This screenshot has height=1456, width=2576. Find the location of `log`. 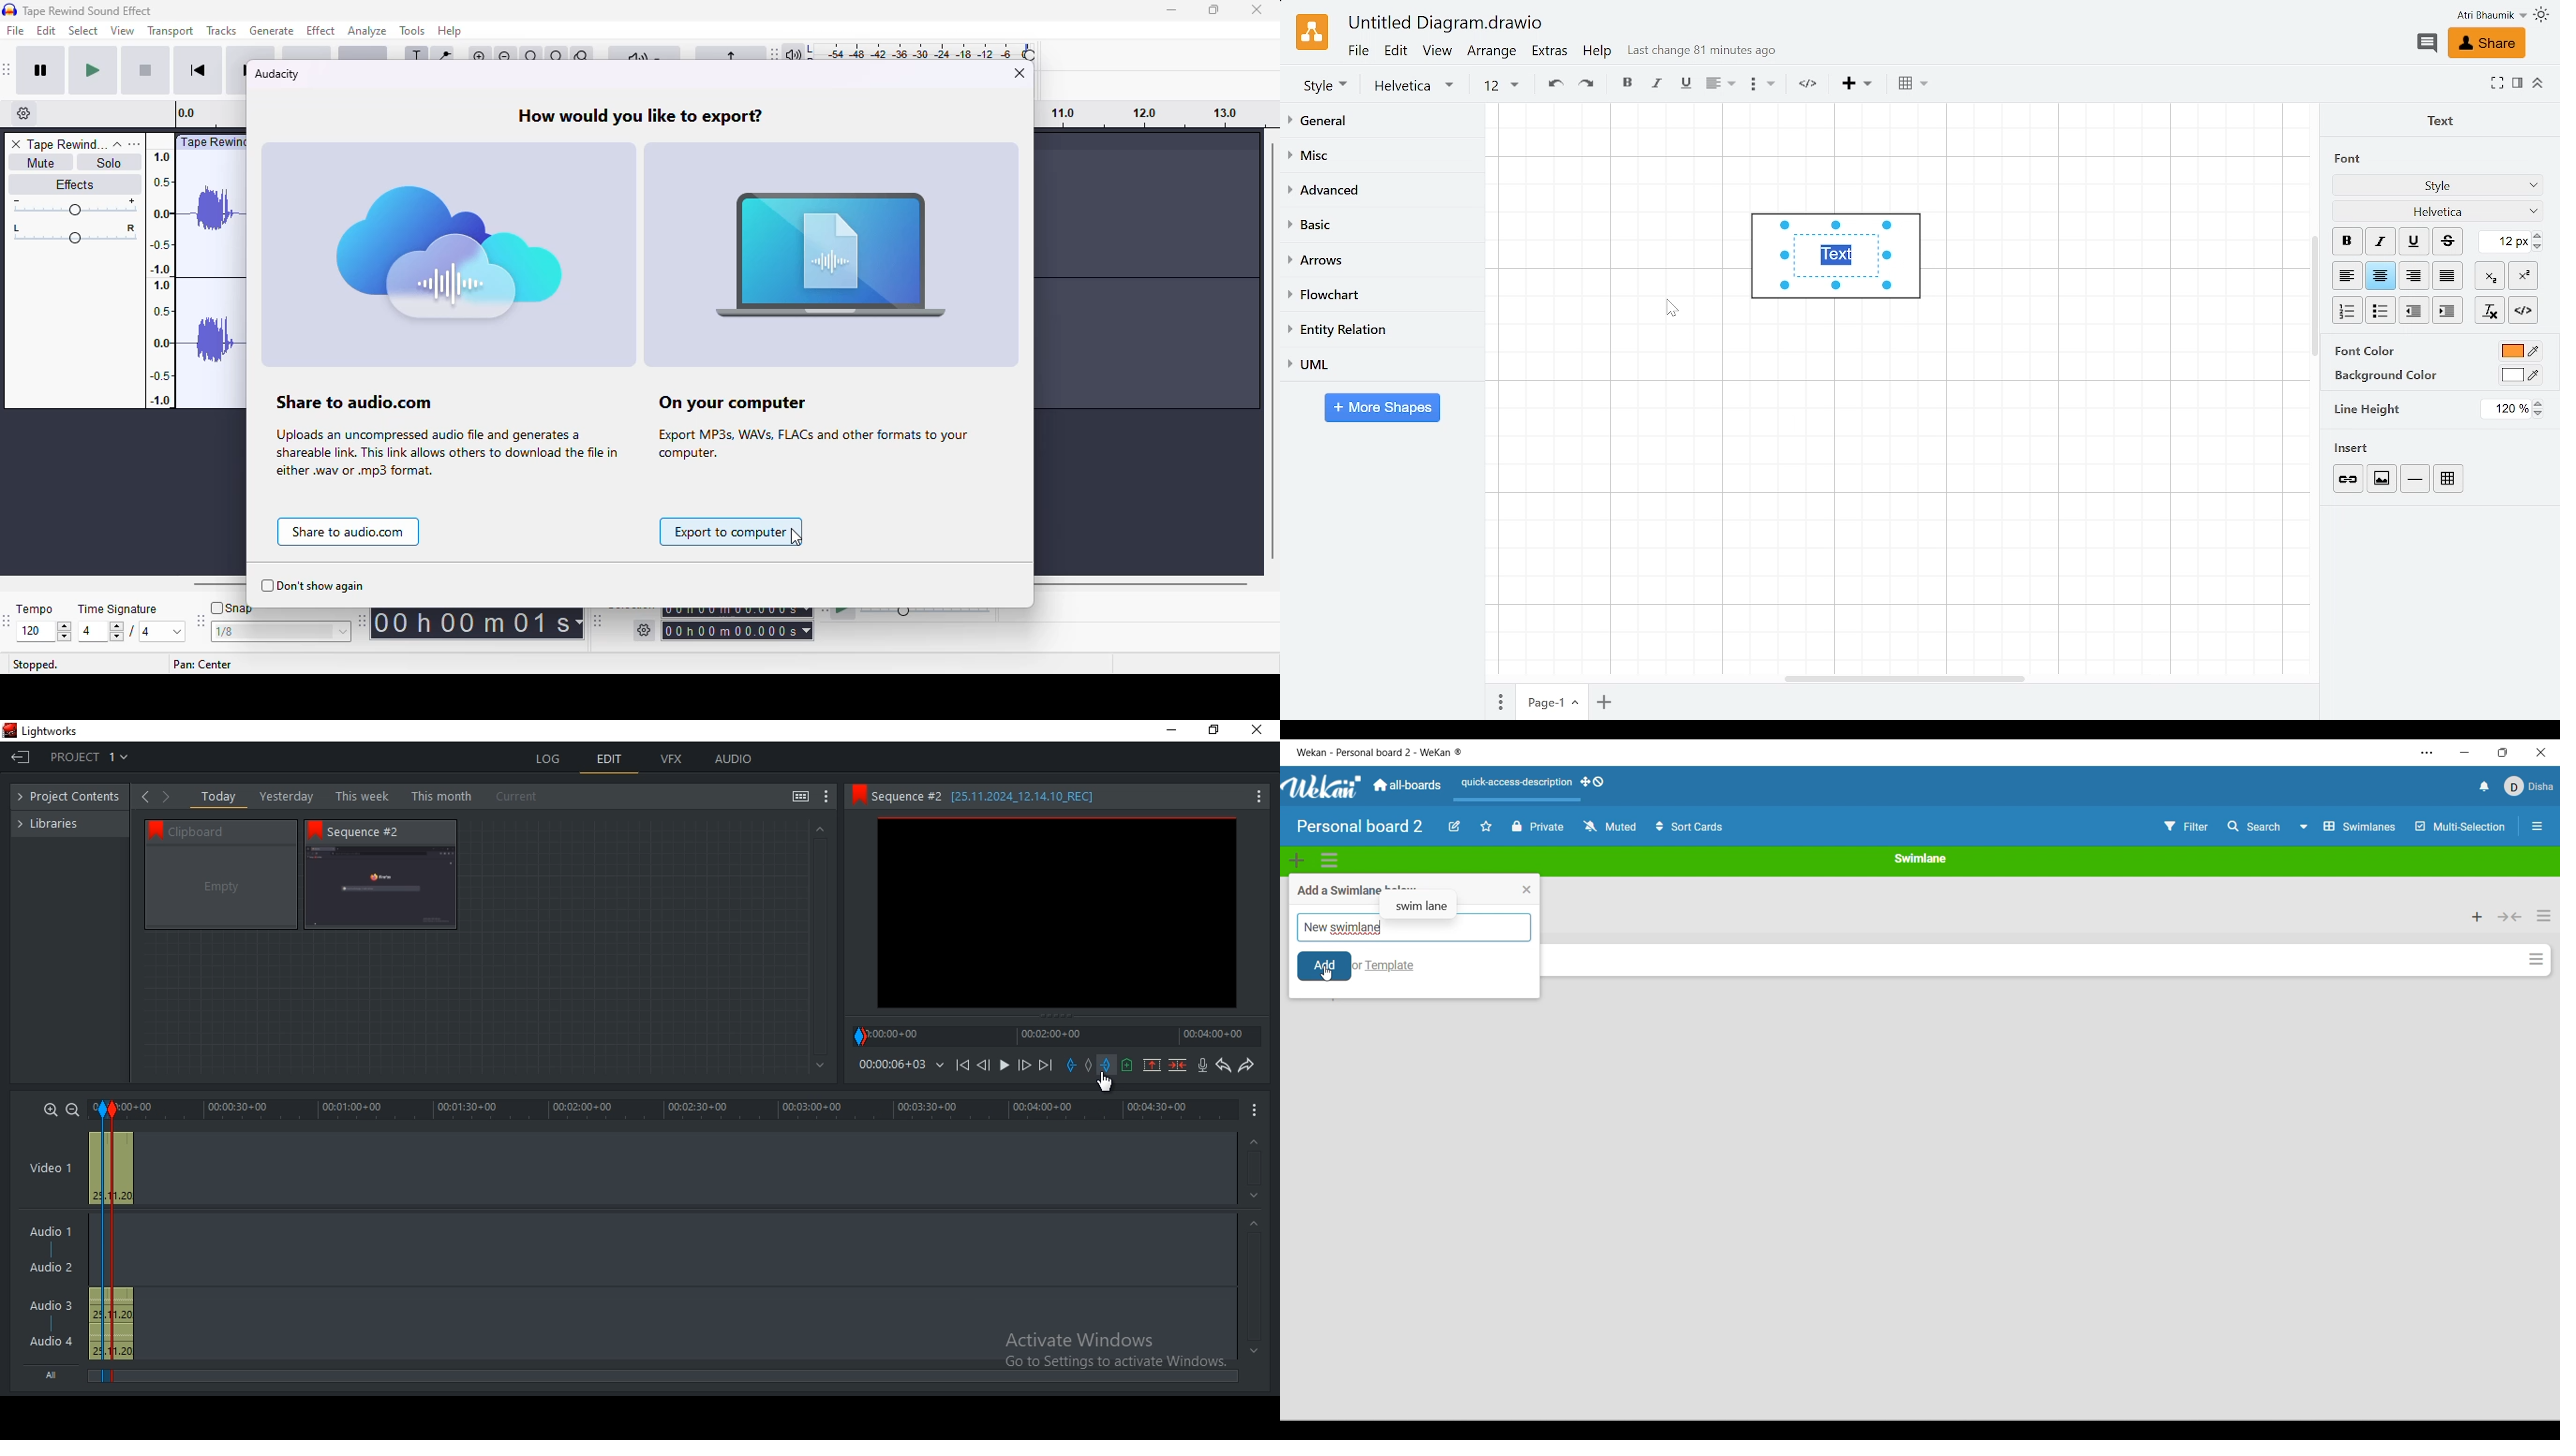

log is located at coordinates (550, 758).